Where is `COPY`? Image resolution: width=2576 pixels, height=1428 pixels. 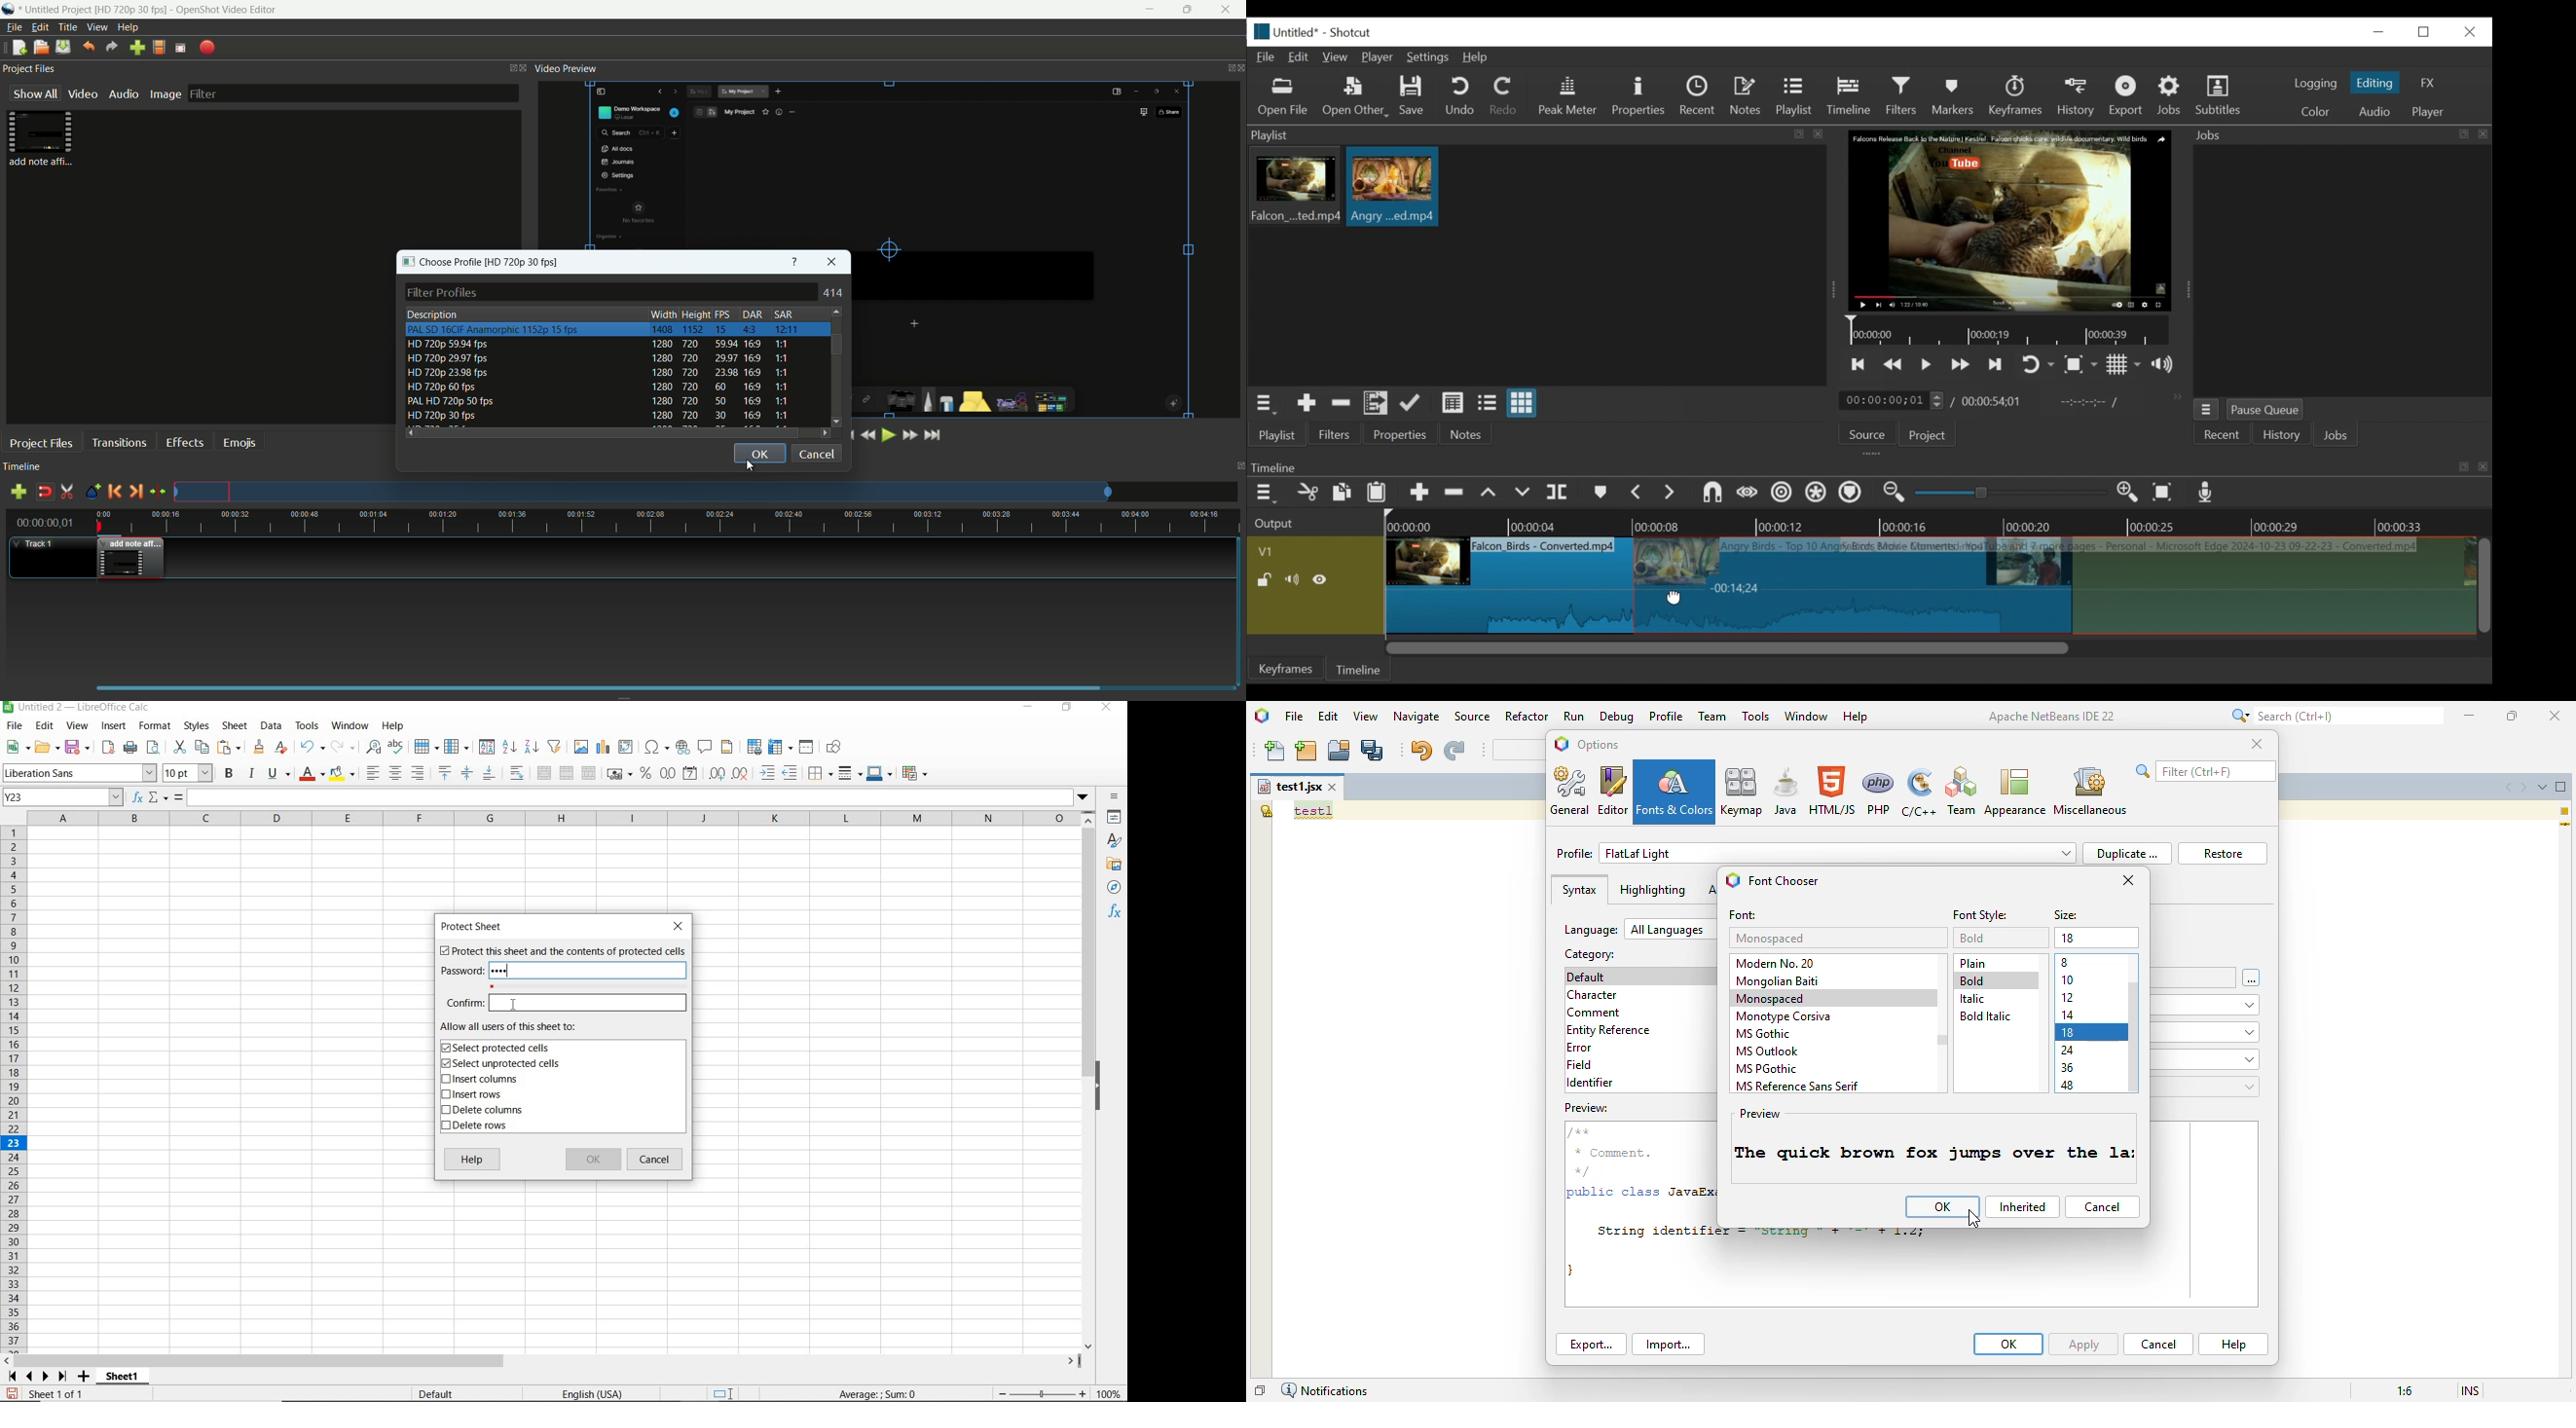
COPY is located at coordinates (202, 747).